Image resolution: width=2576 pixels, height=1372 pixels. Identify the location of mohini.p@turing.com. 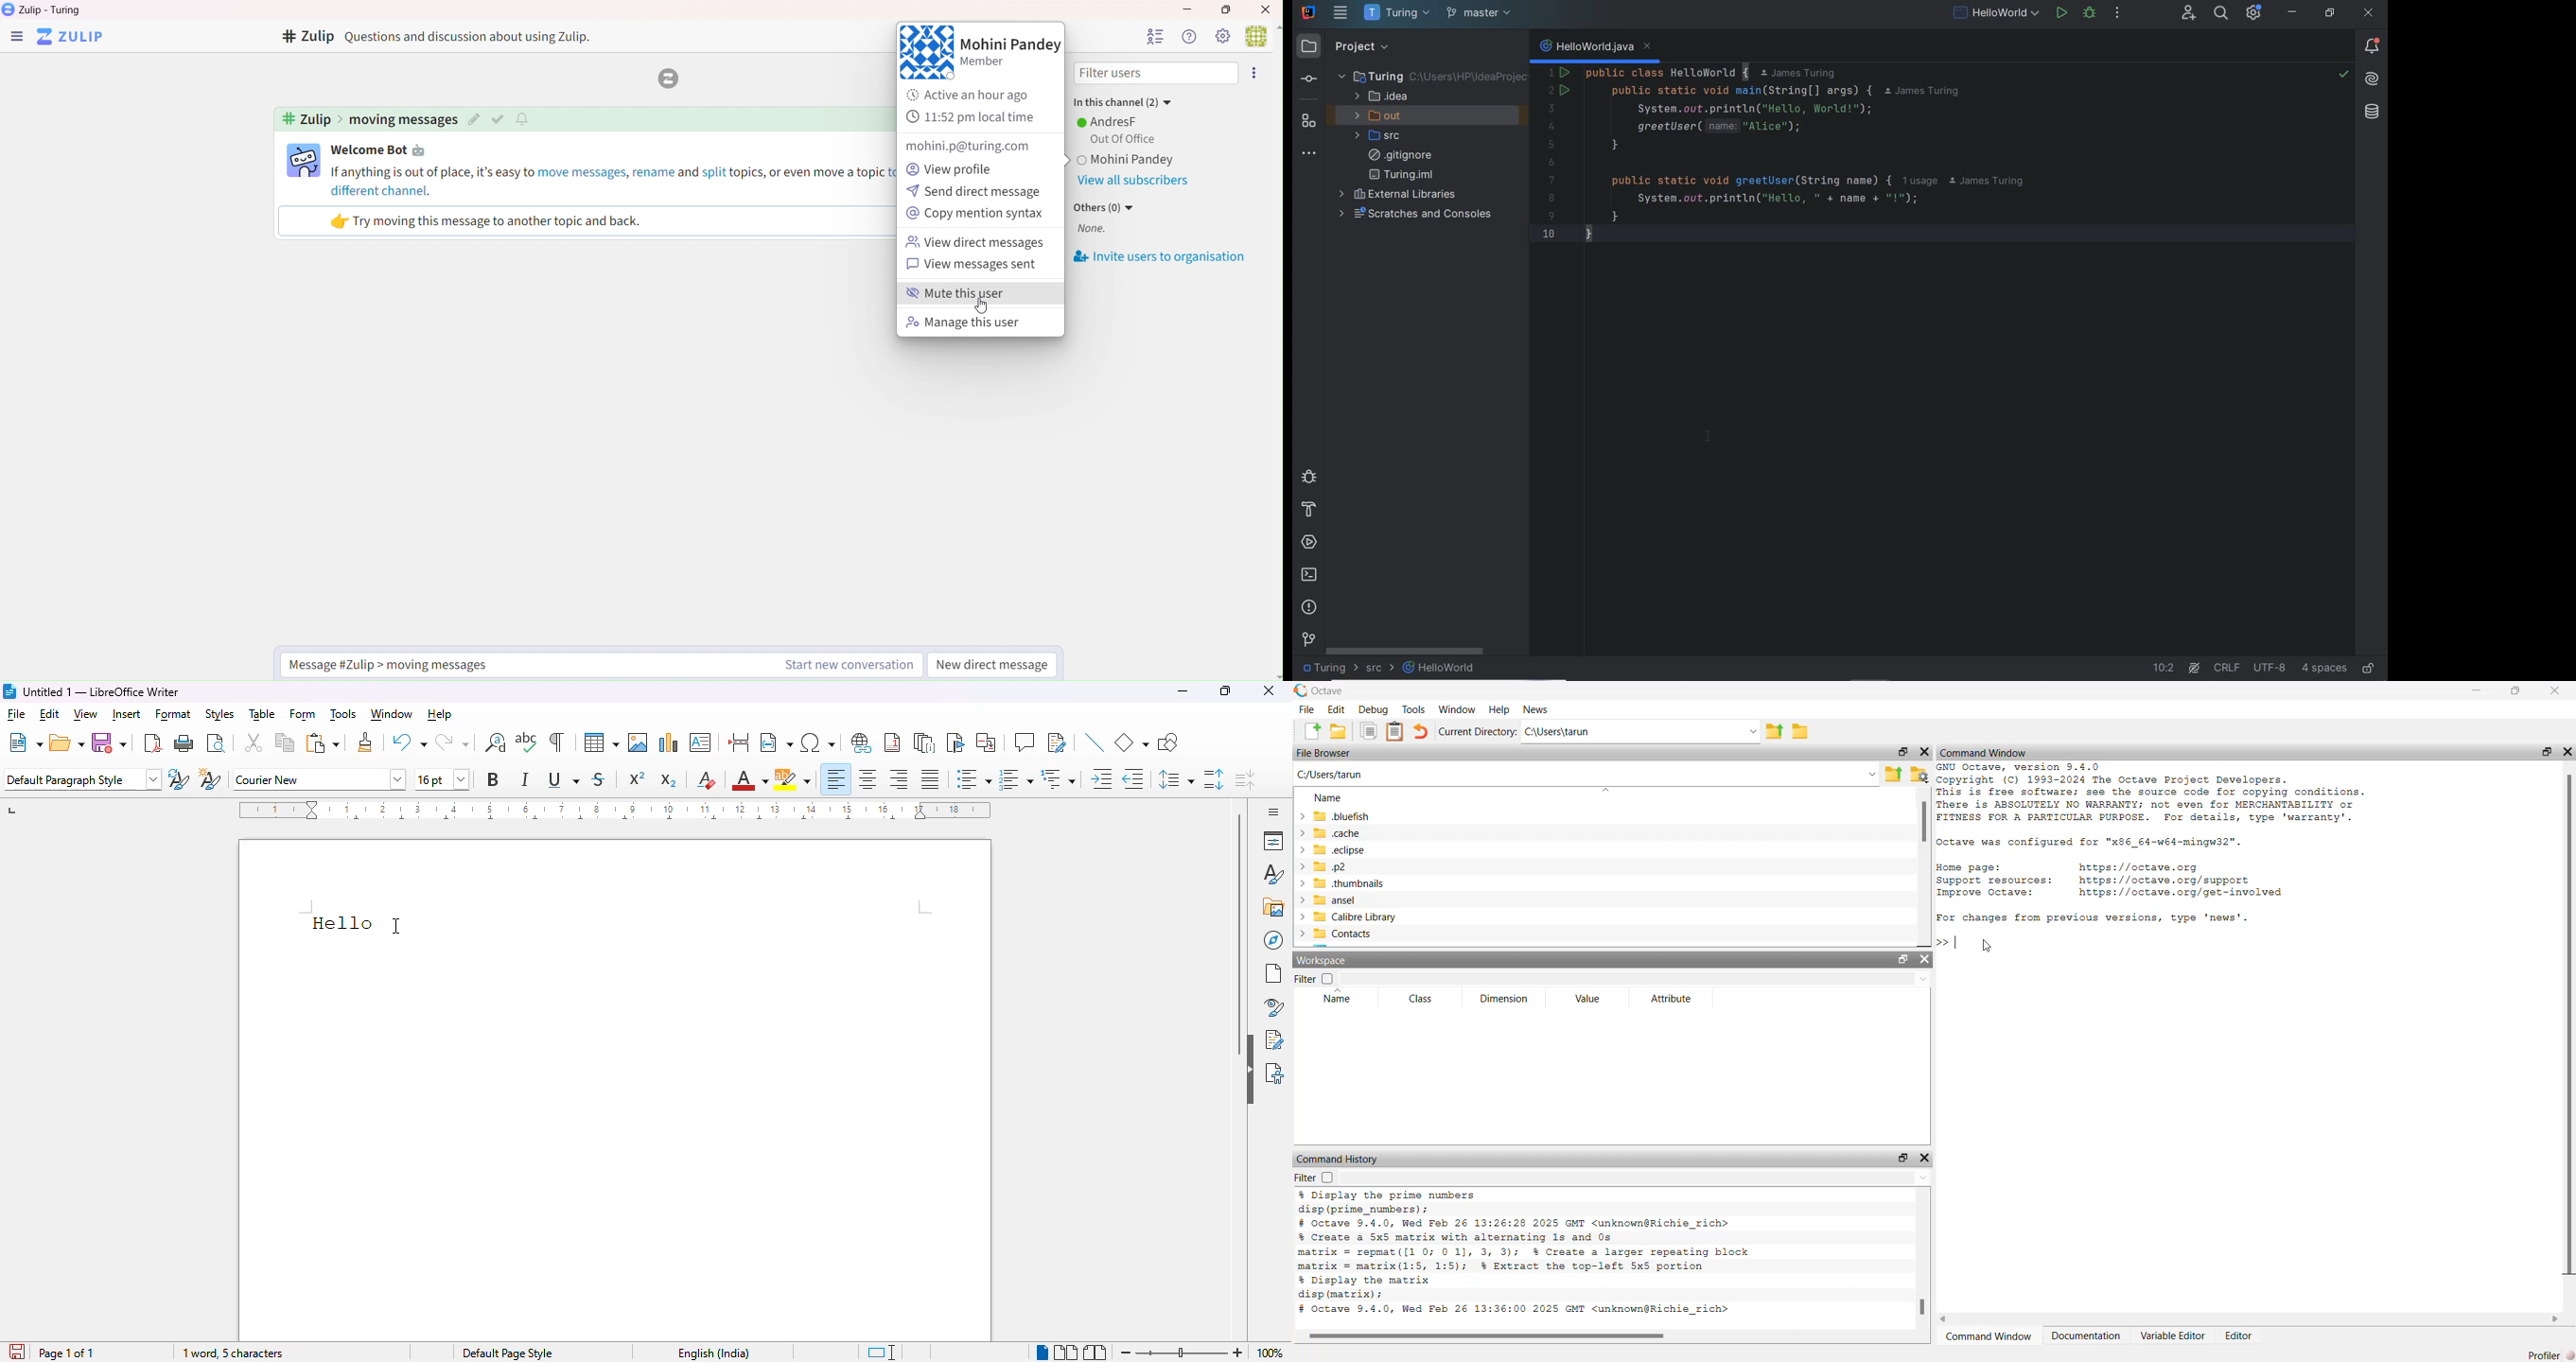
(966, 146).